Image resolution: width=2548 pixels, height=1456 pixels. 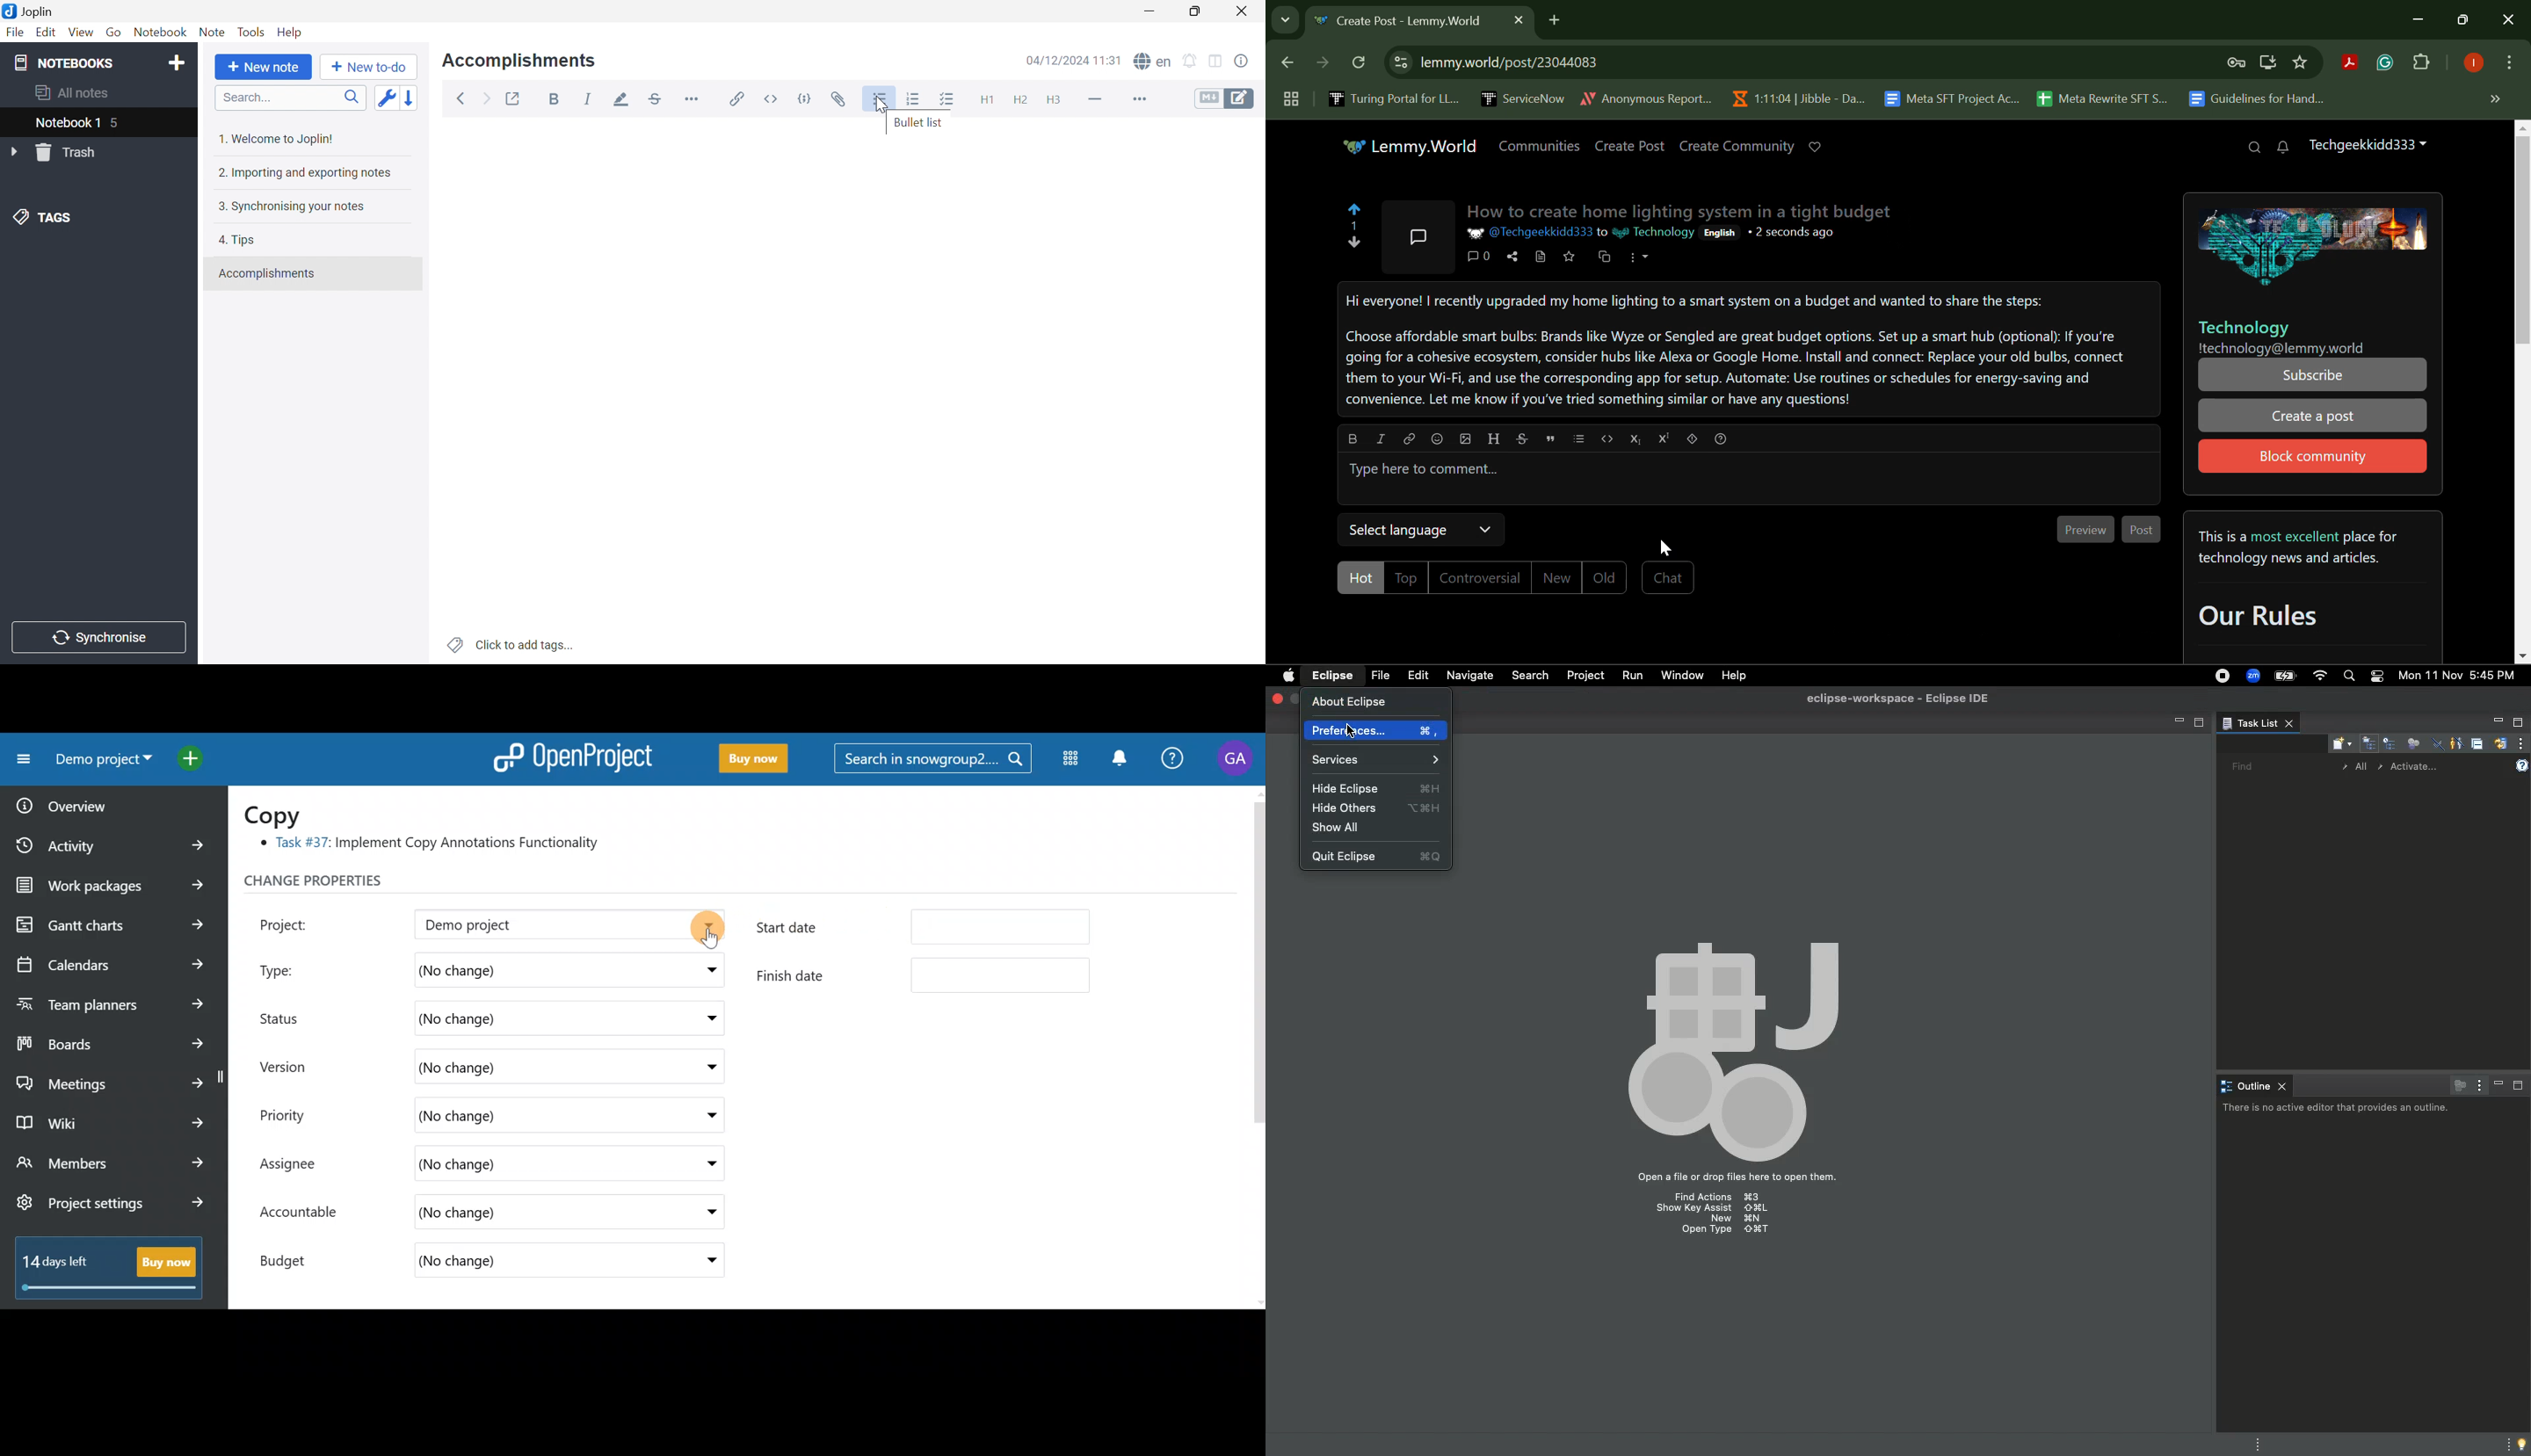 I want to click on Heading 1, so click(x=988, y=100).